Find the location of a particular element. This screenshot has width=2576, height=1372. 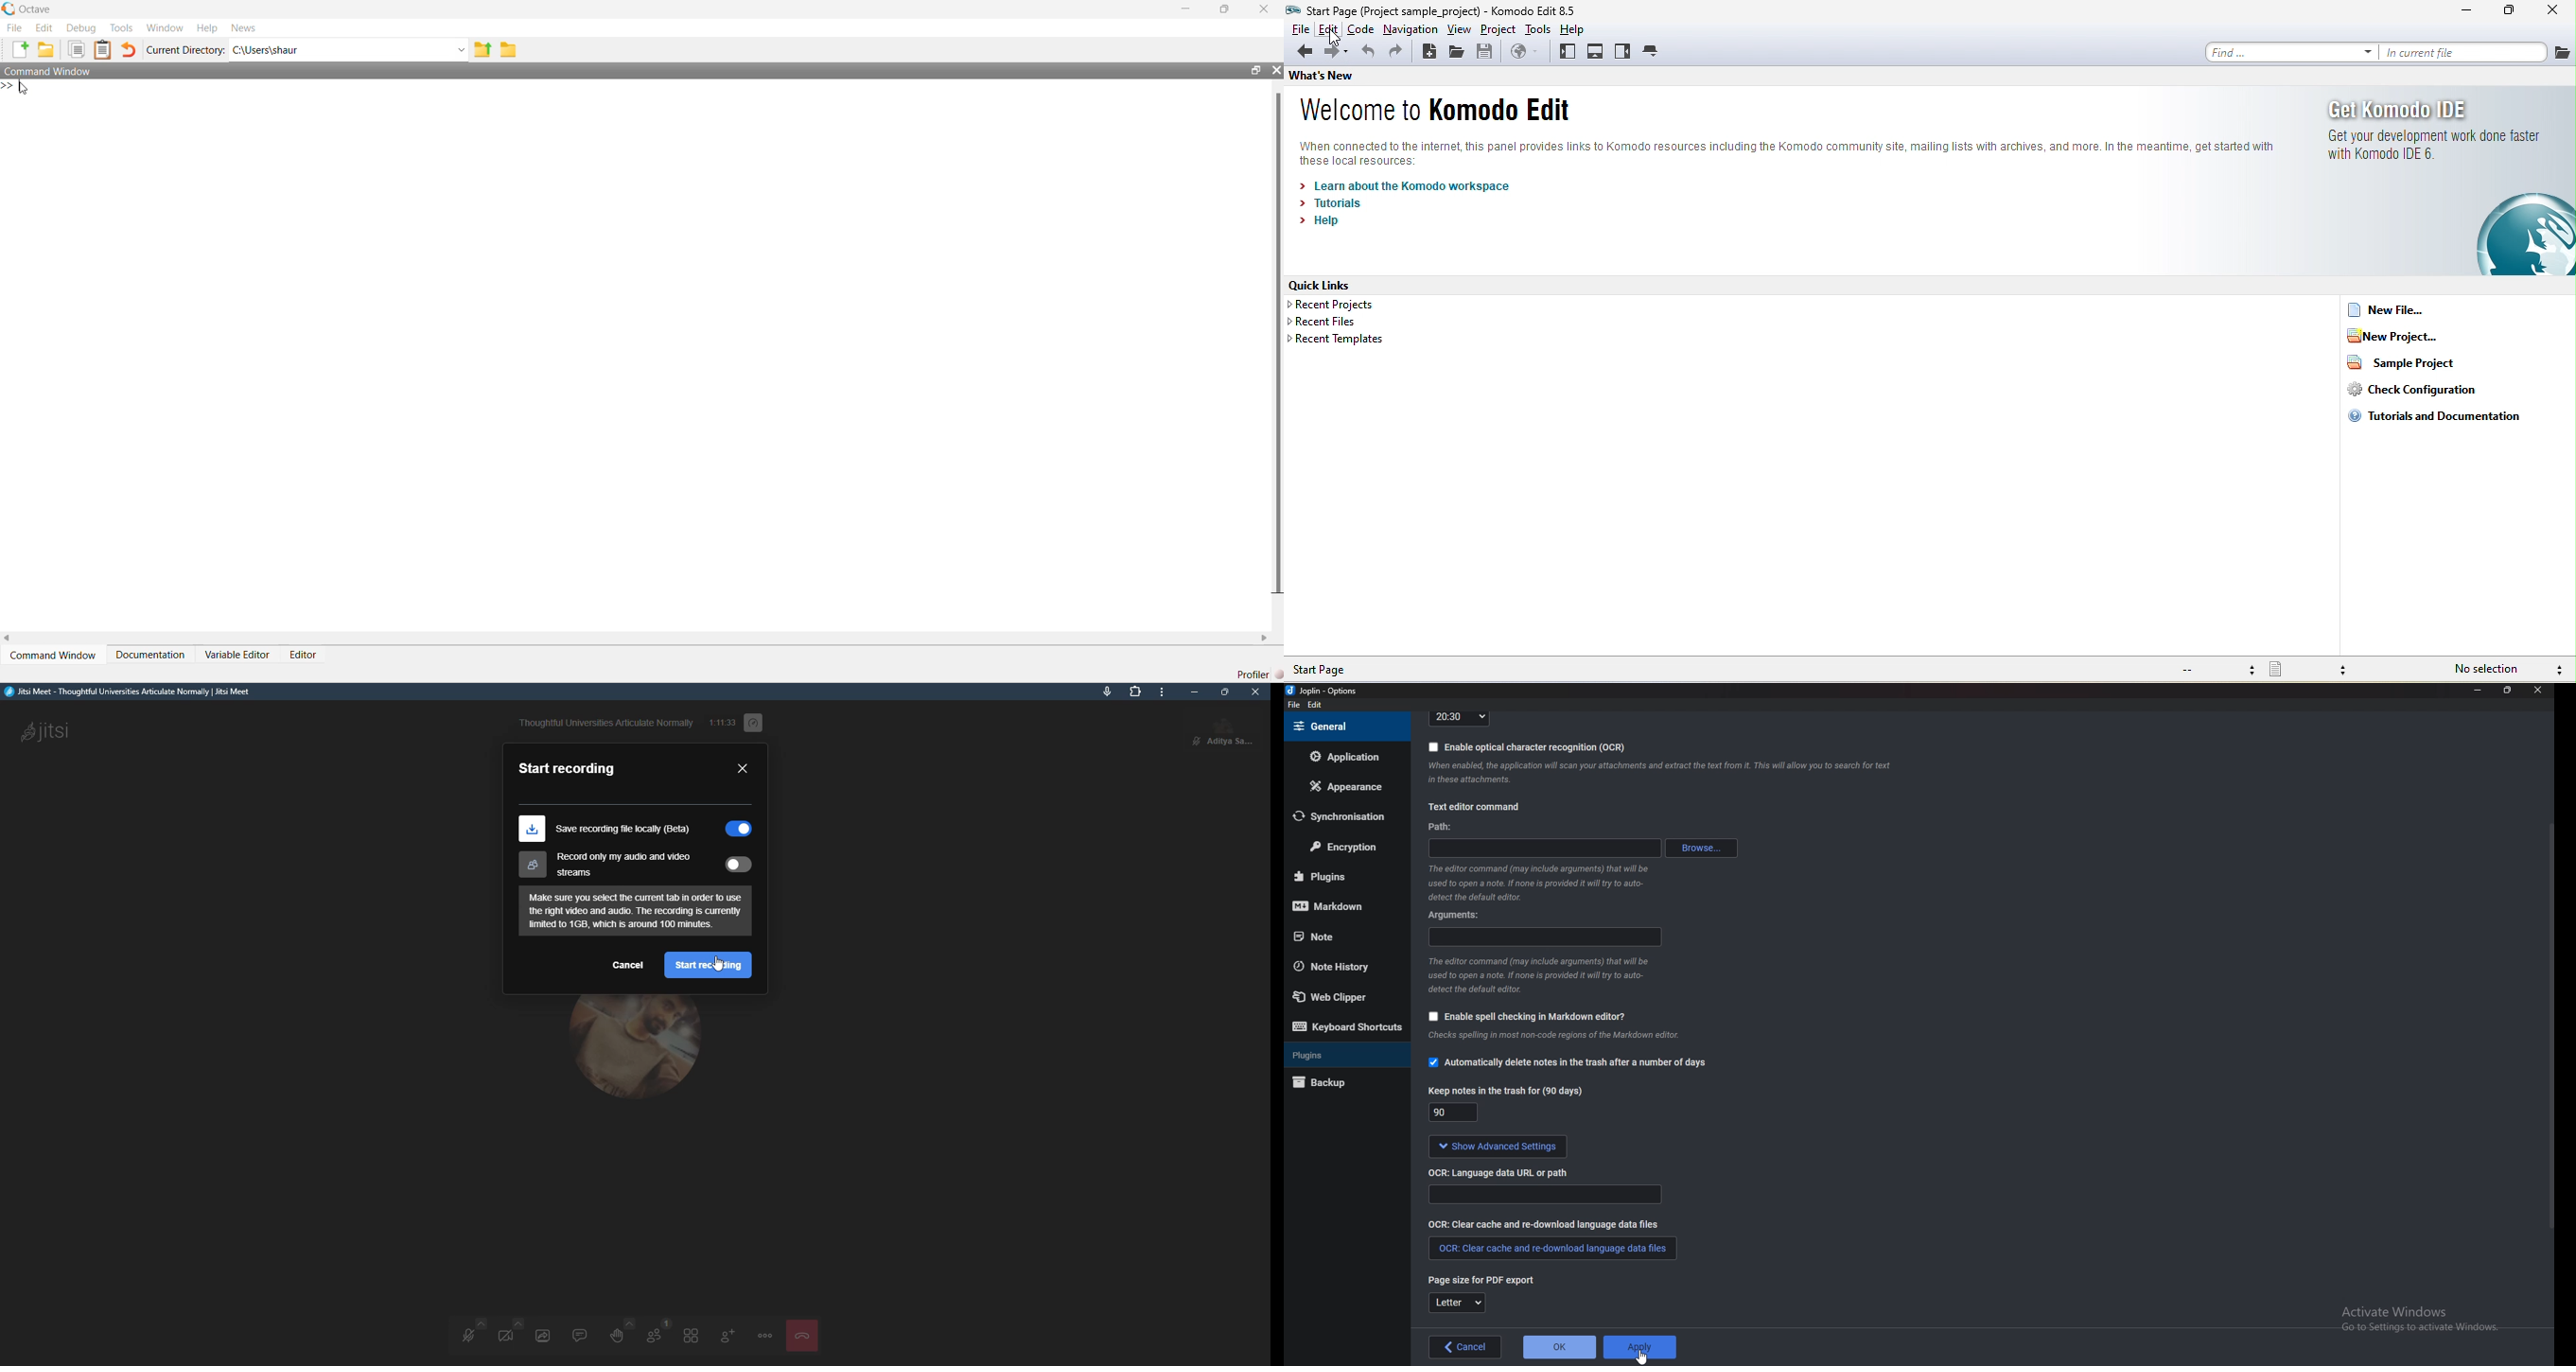

Time format is located at coordinates (1459, 717).